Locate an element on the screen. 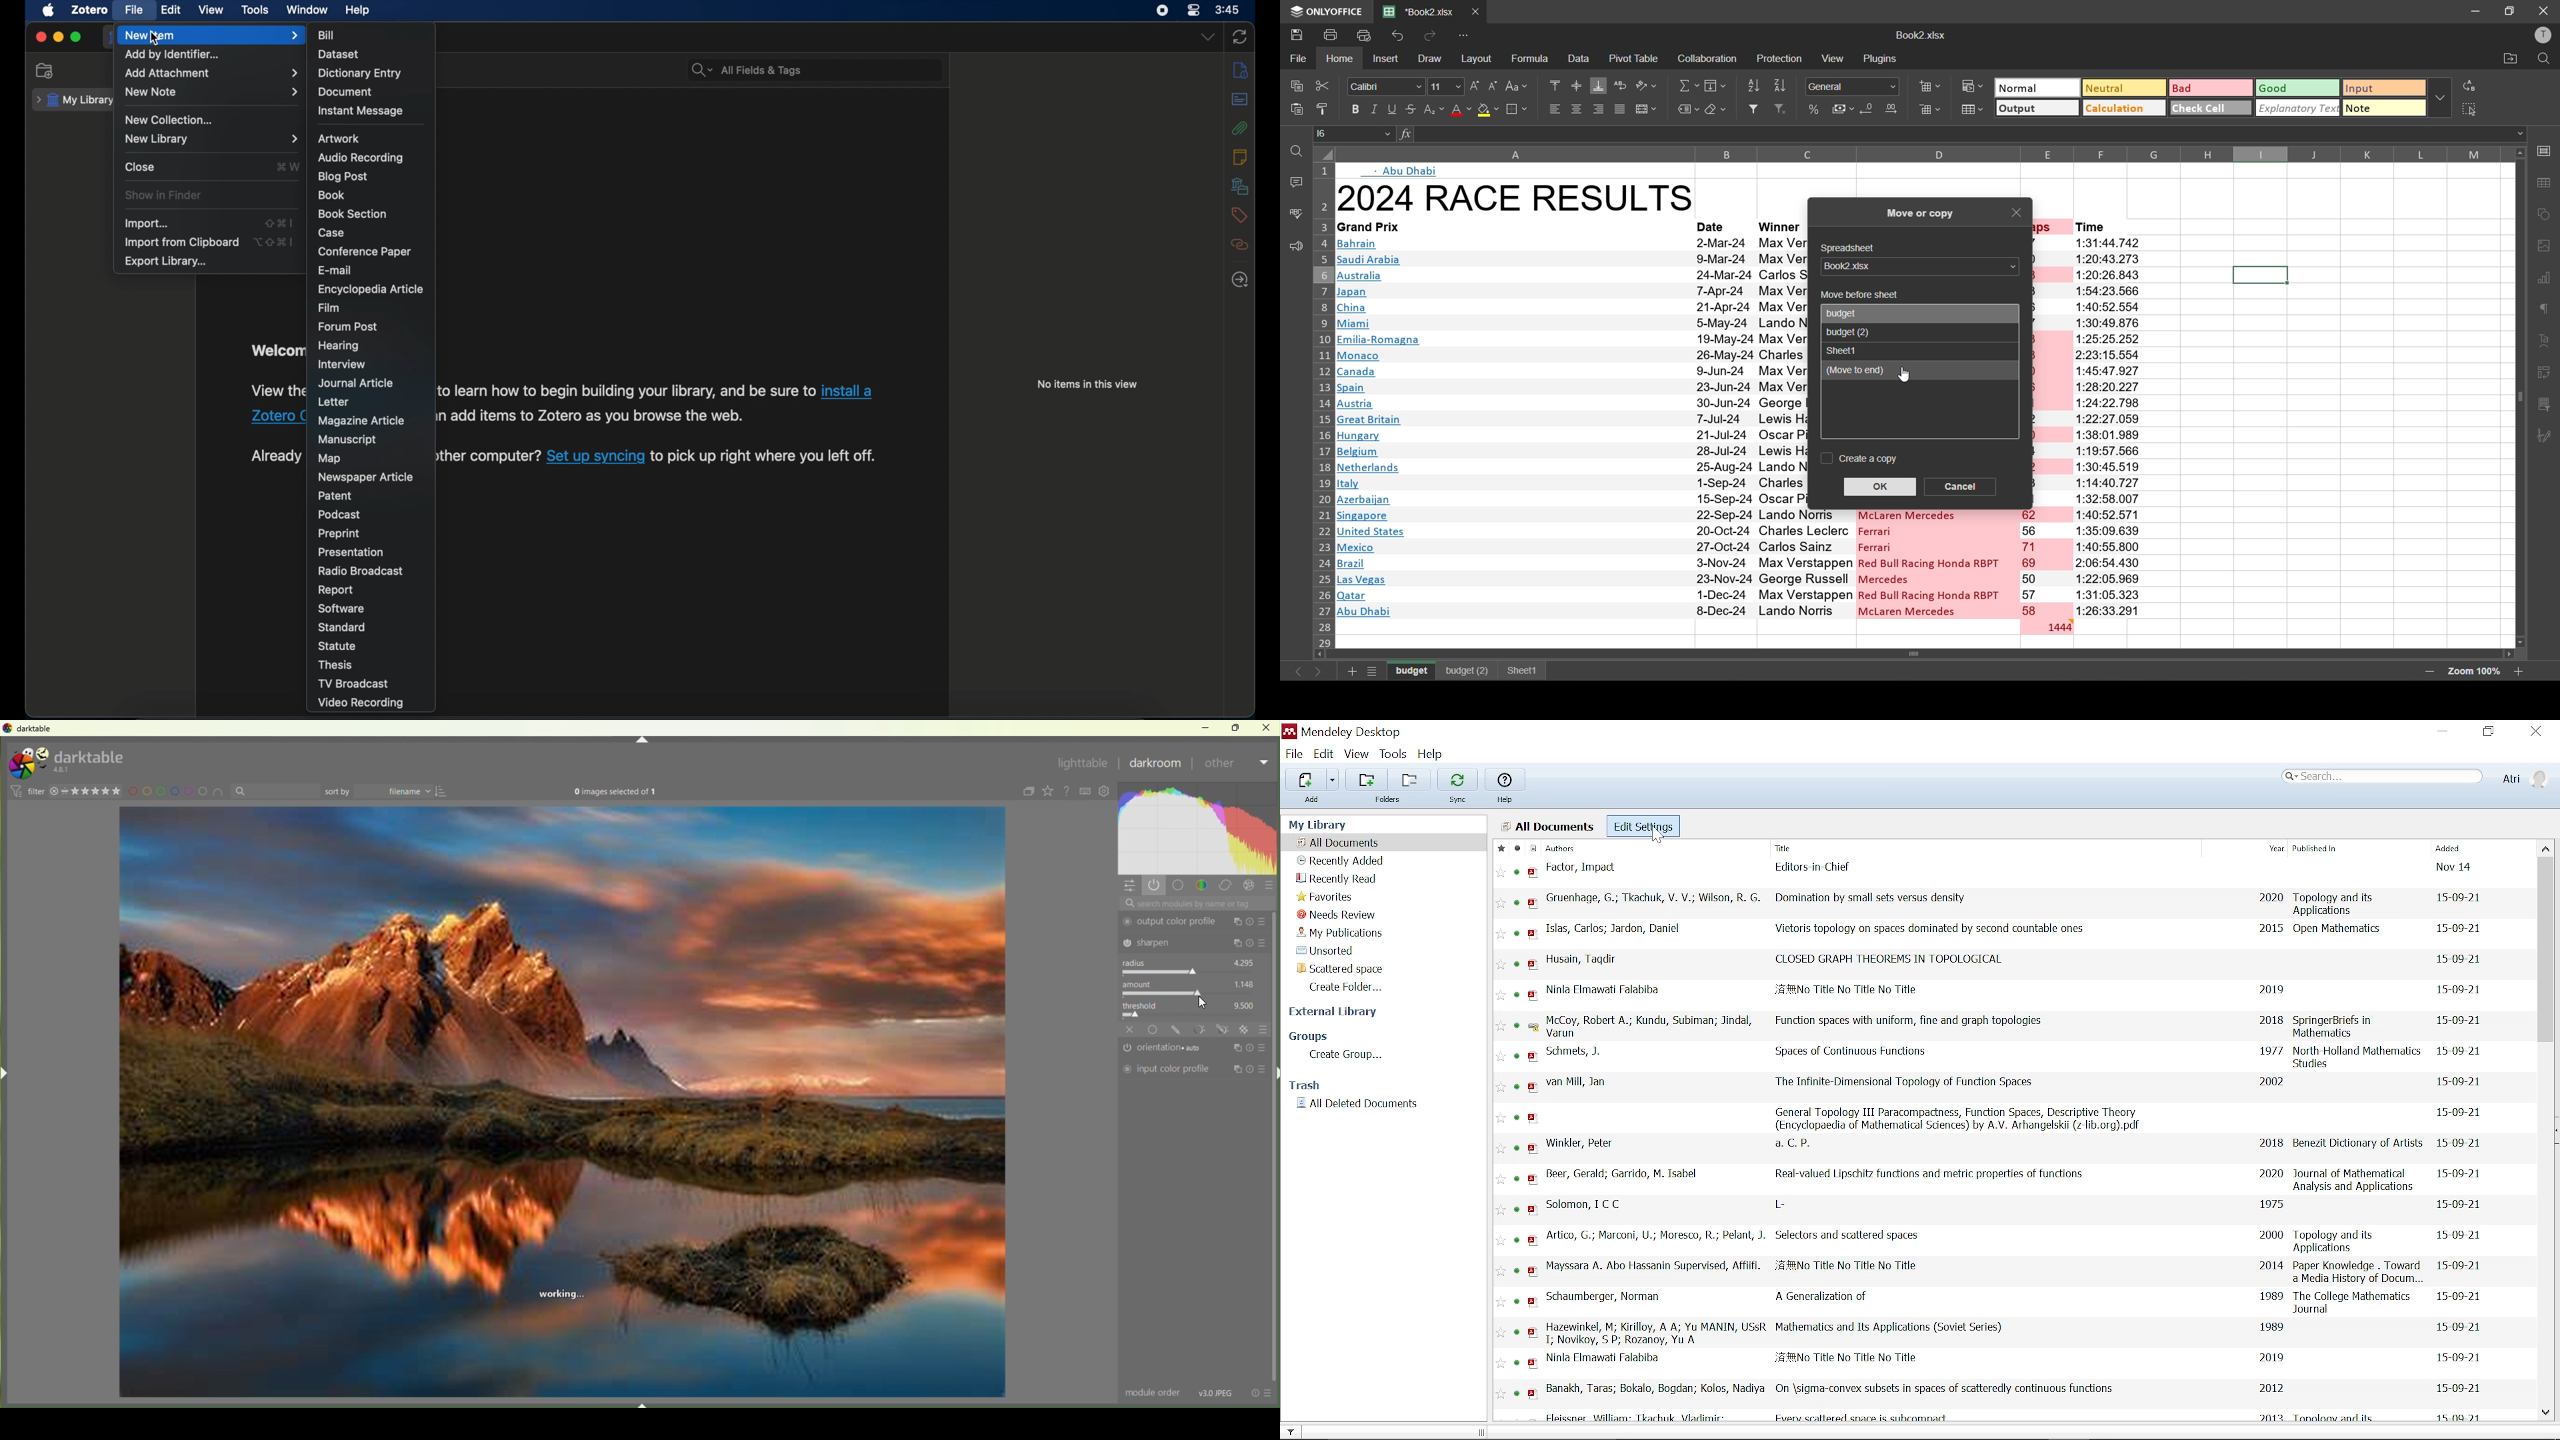 This screenshot has height=1456, width=2576. tv broadcast is located at coordinates (353, 683).